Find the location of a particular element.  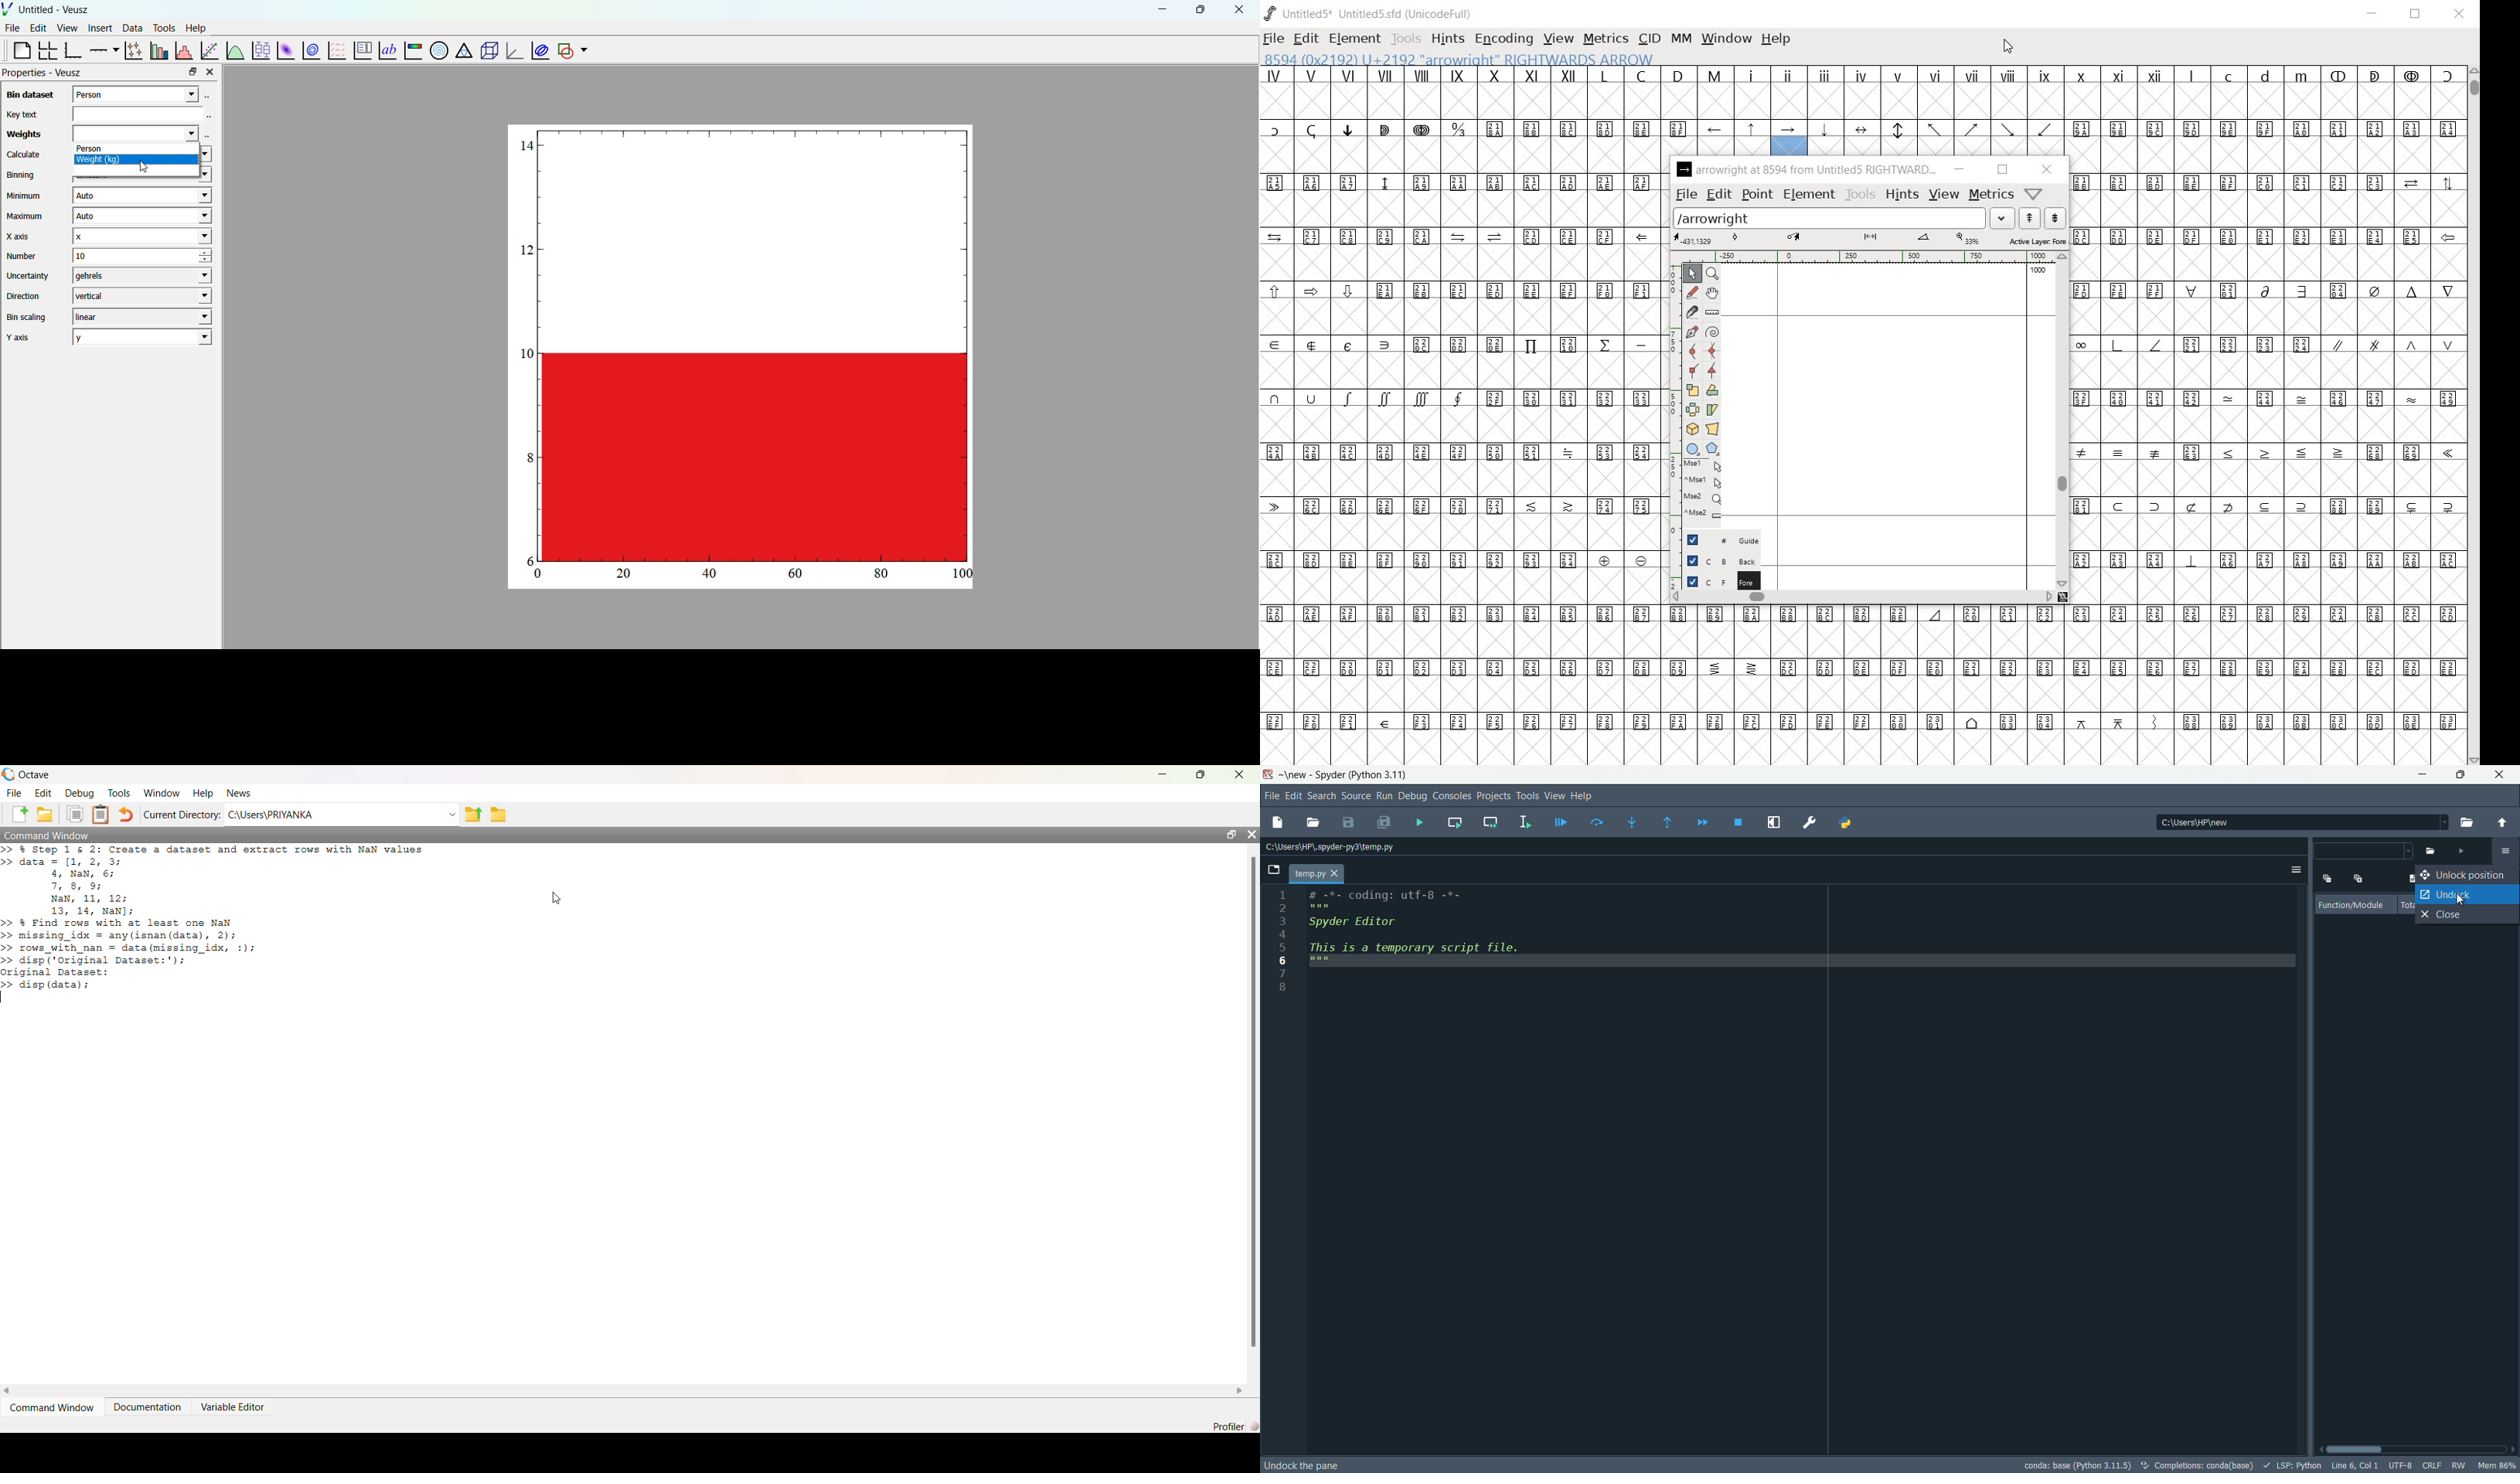

view menu is located at coordinates (1554, 795).